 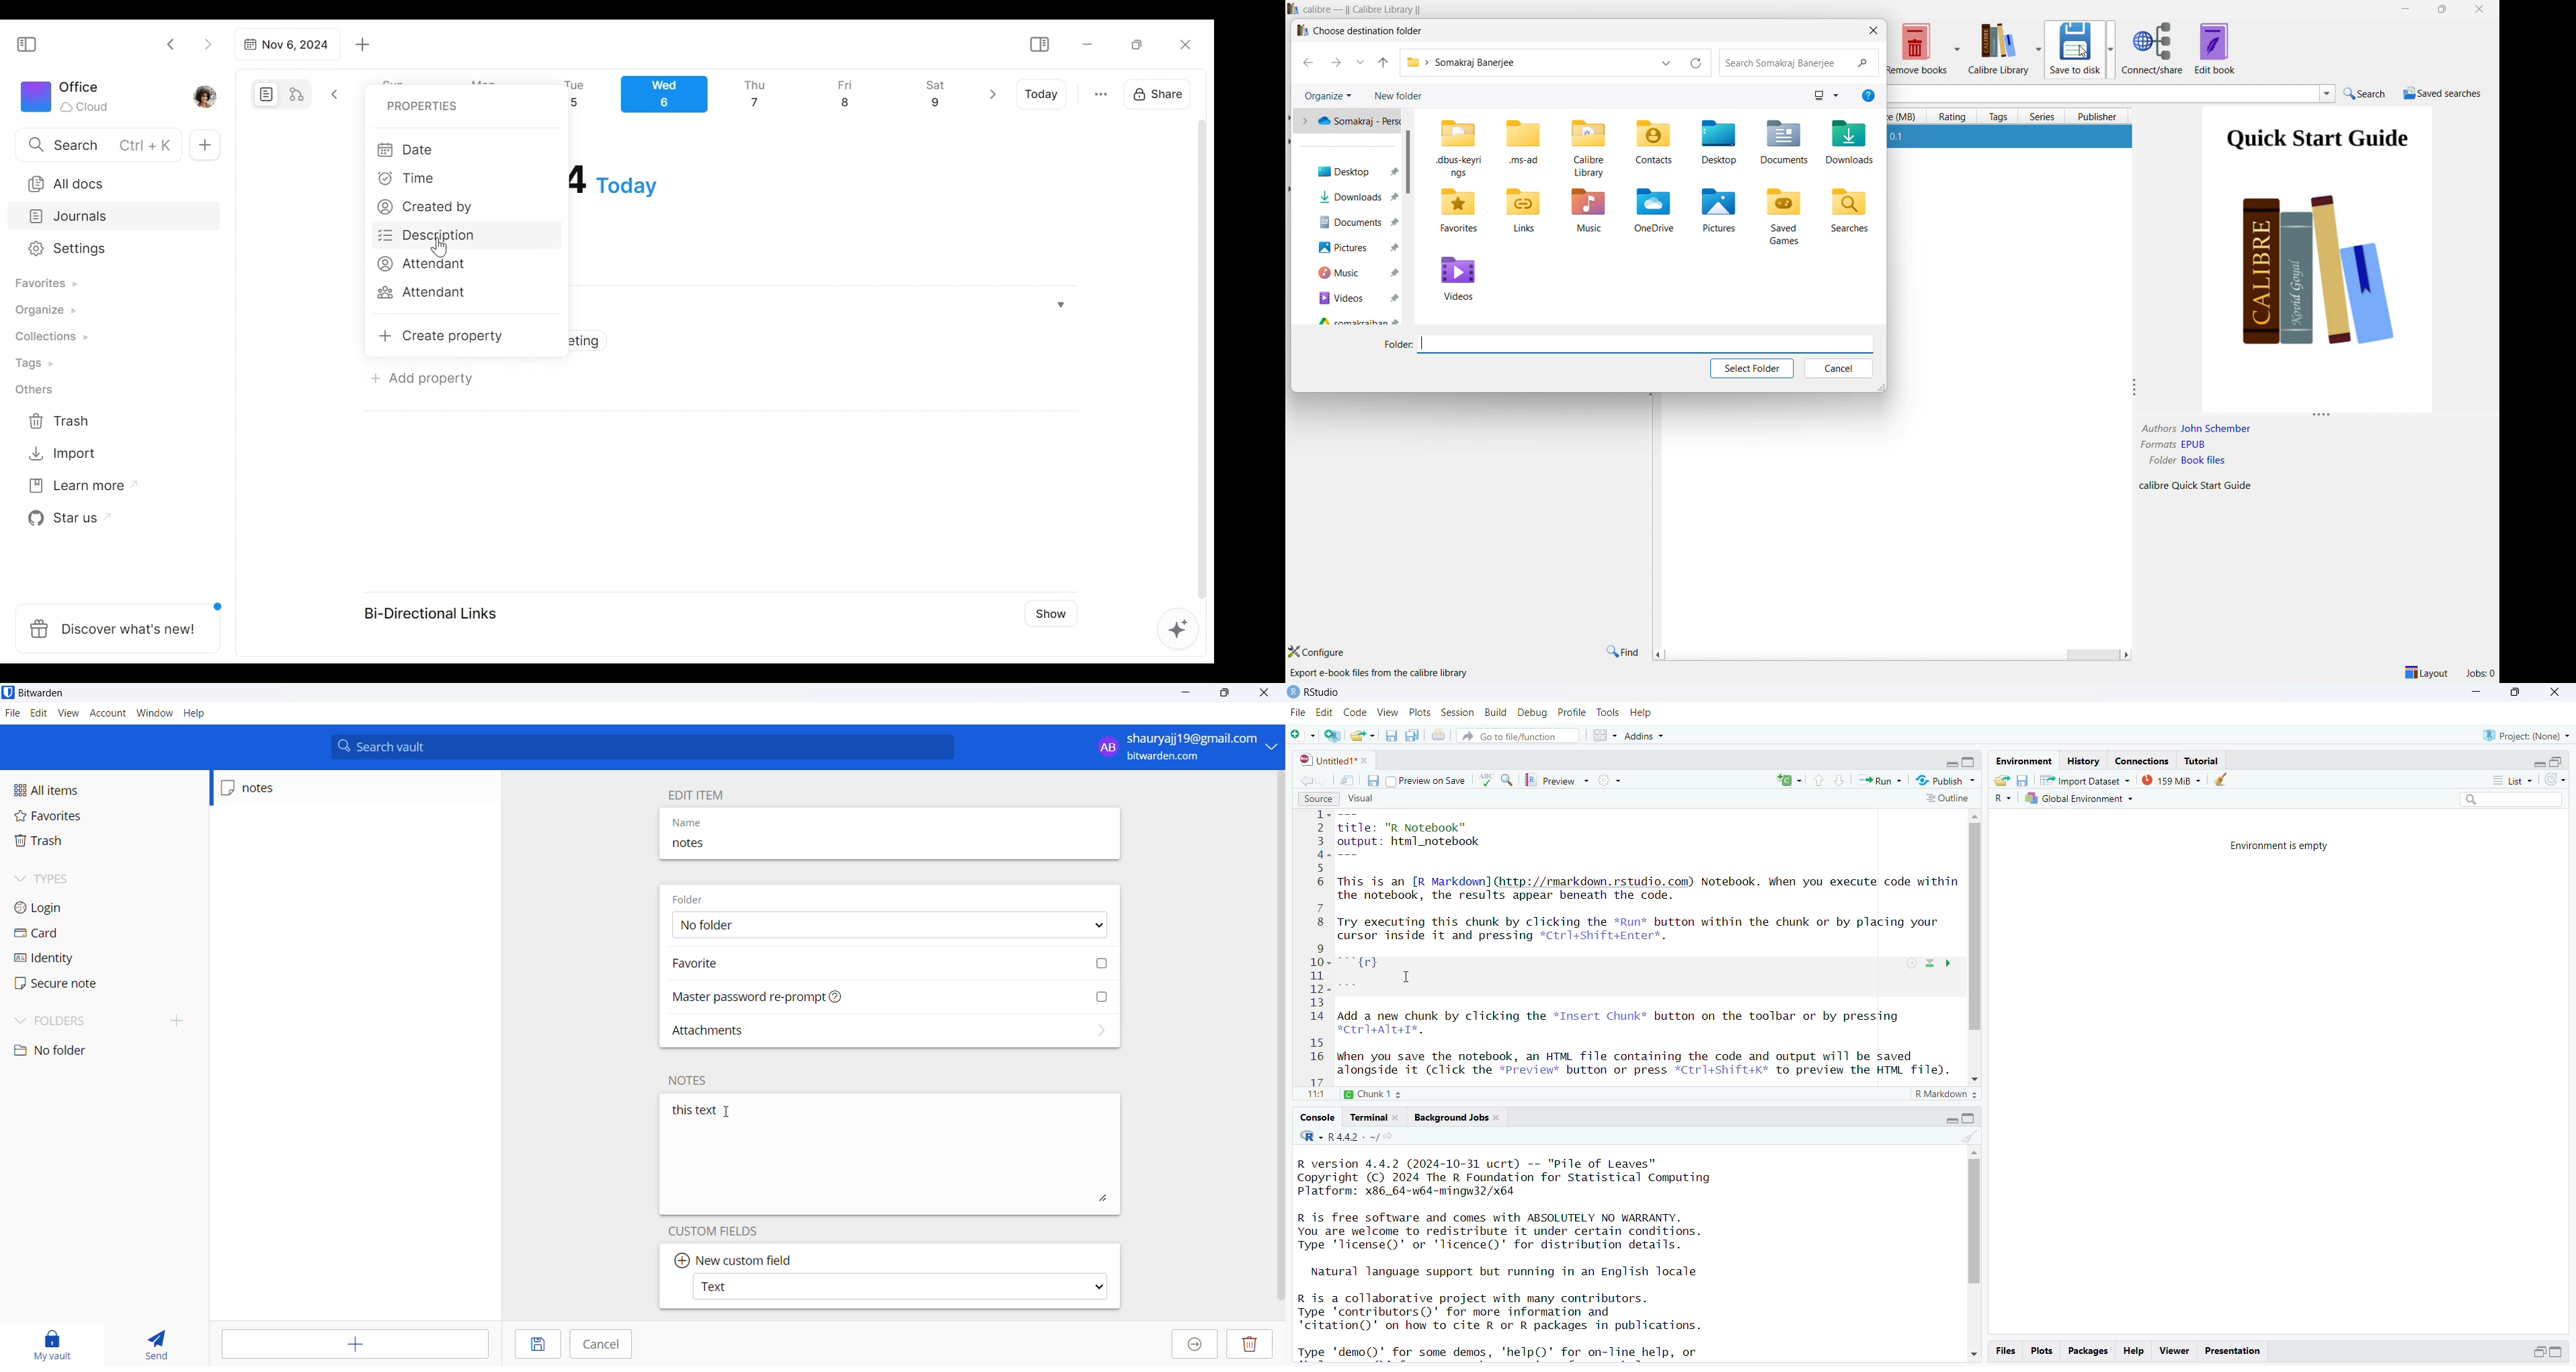 What do you see at coordinates (61, 879) in the screenshot?
I see `types` at bounding box center [61, 879].